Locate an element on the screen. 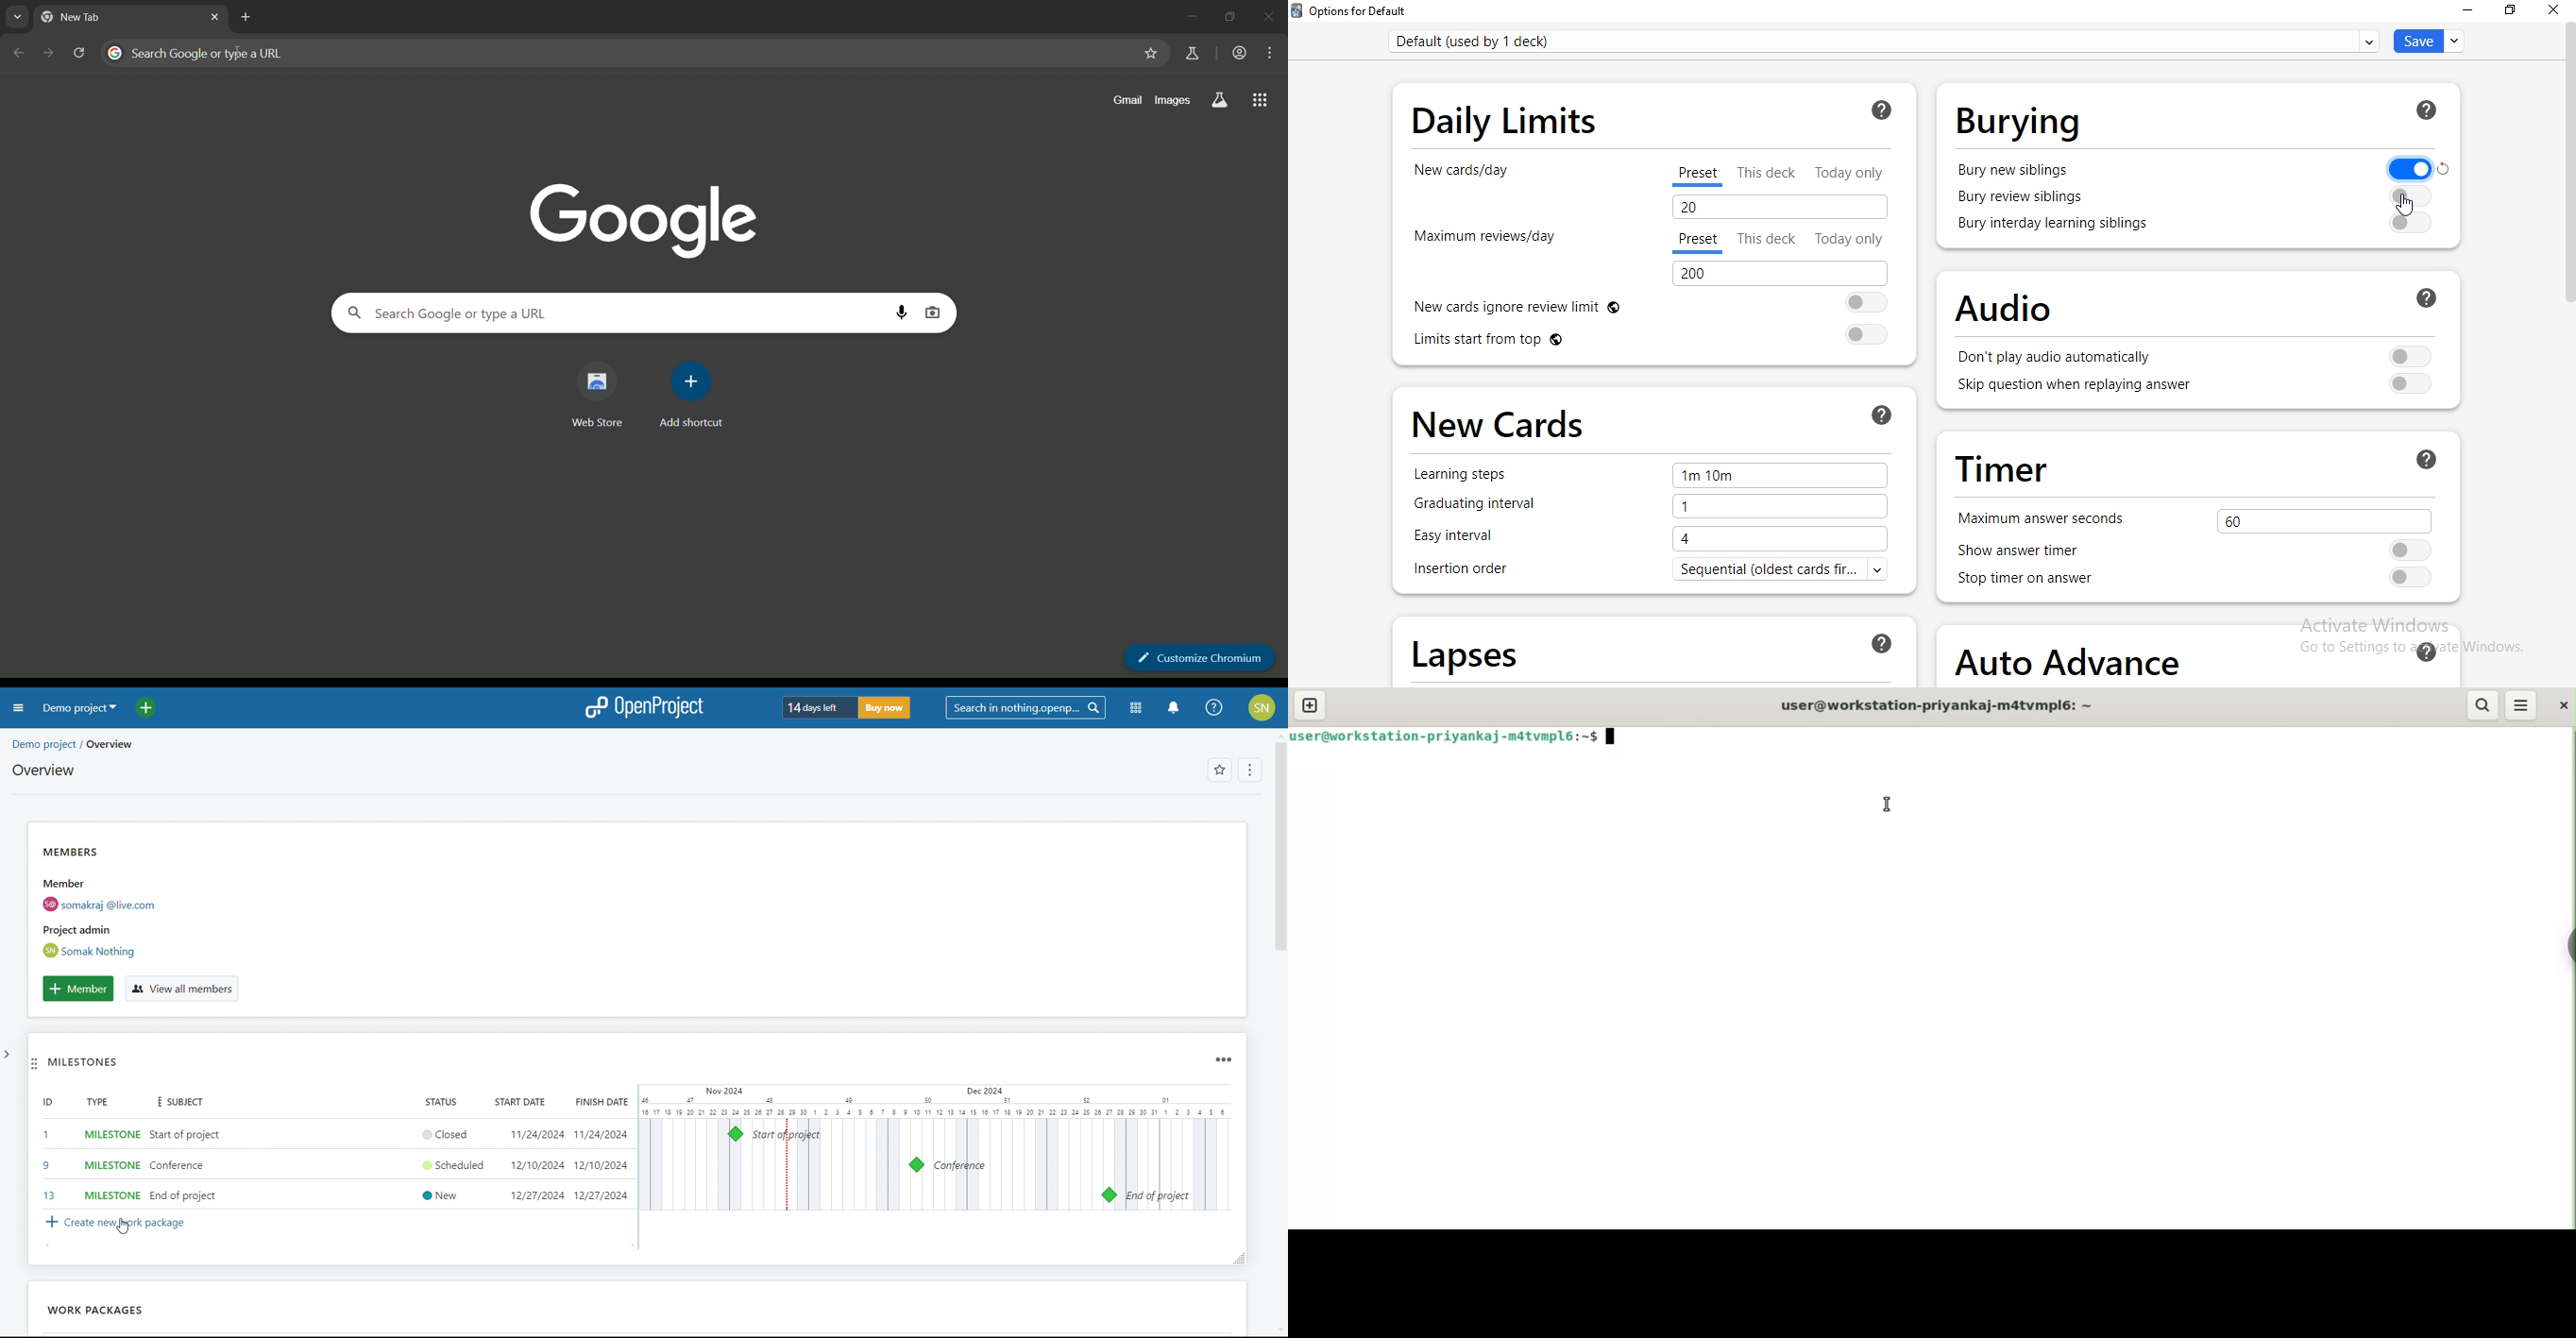 This screenshot has height=1344, width=2576. search labs is located at coordinates (1193, 52).